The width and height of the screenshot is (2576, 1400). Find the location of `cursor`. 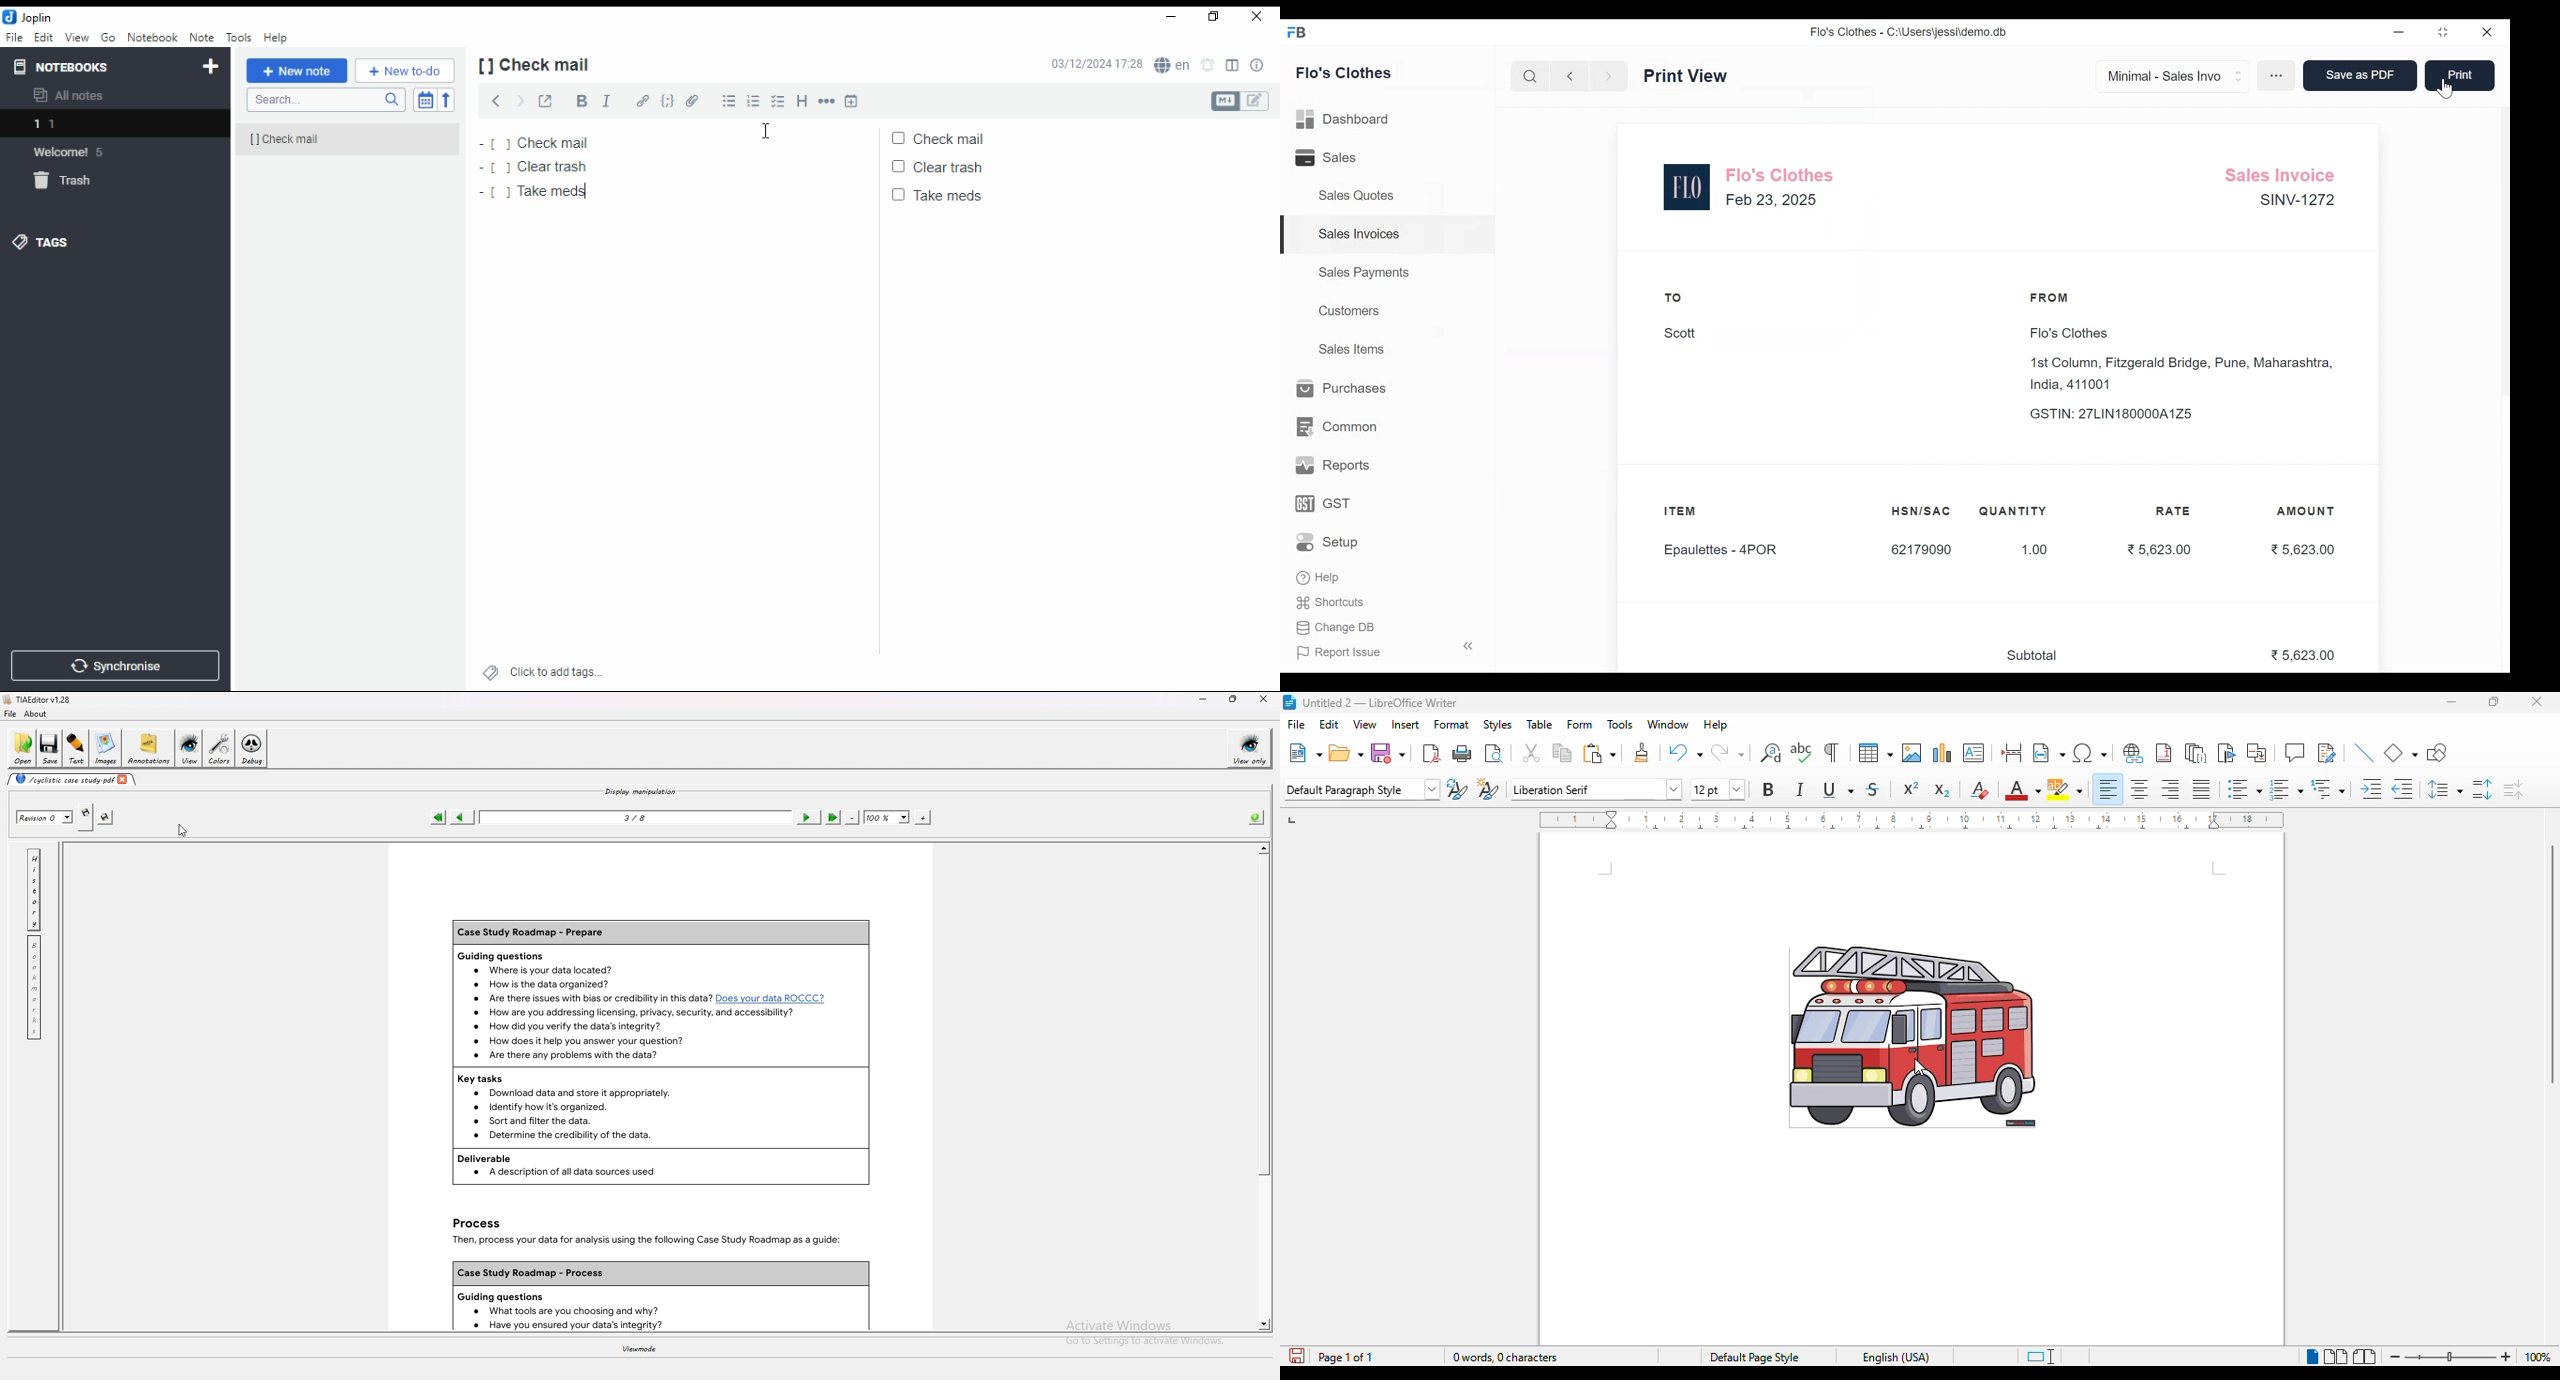

cursor is located at coordinates (2449, 88).